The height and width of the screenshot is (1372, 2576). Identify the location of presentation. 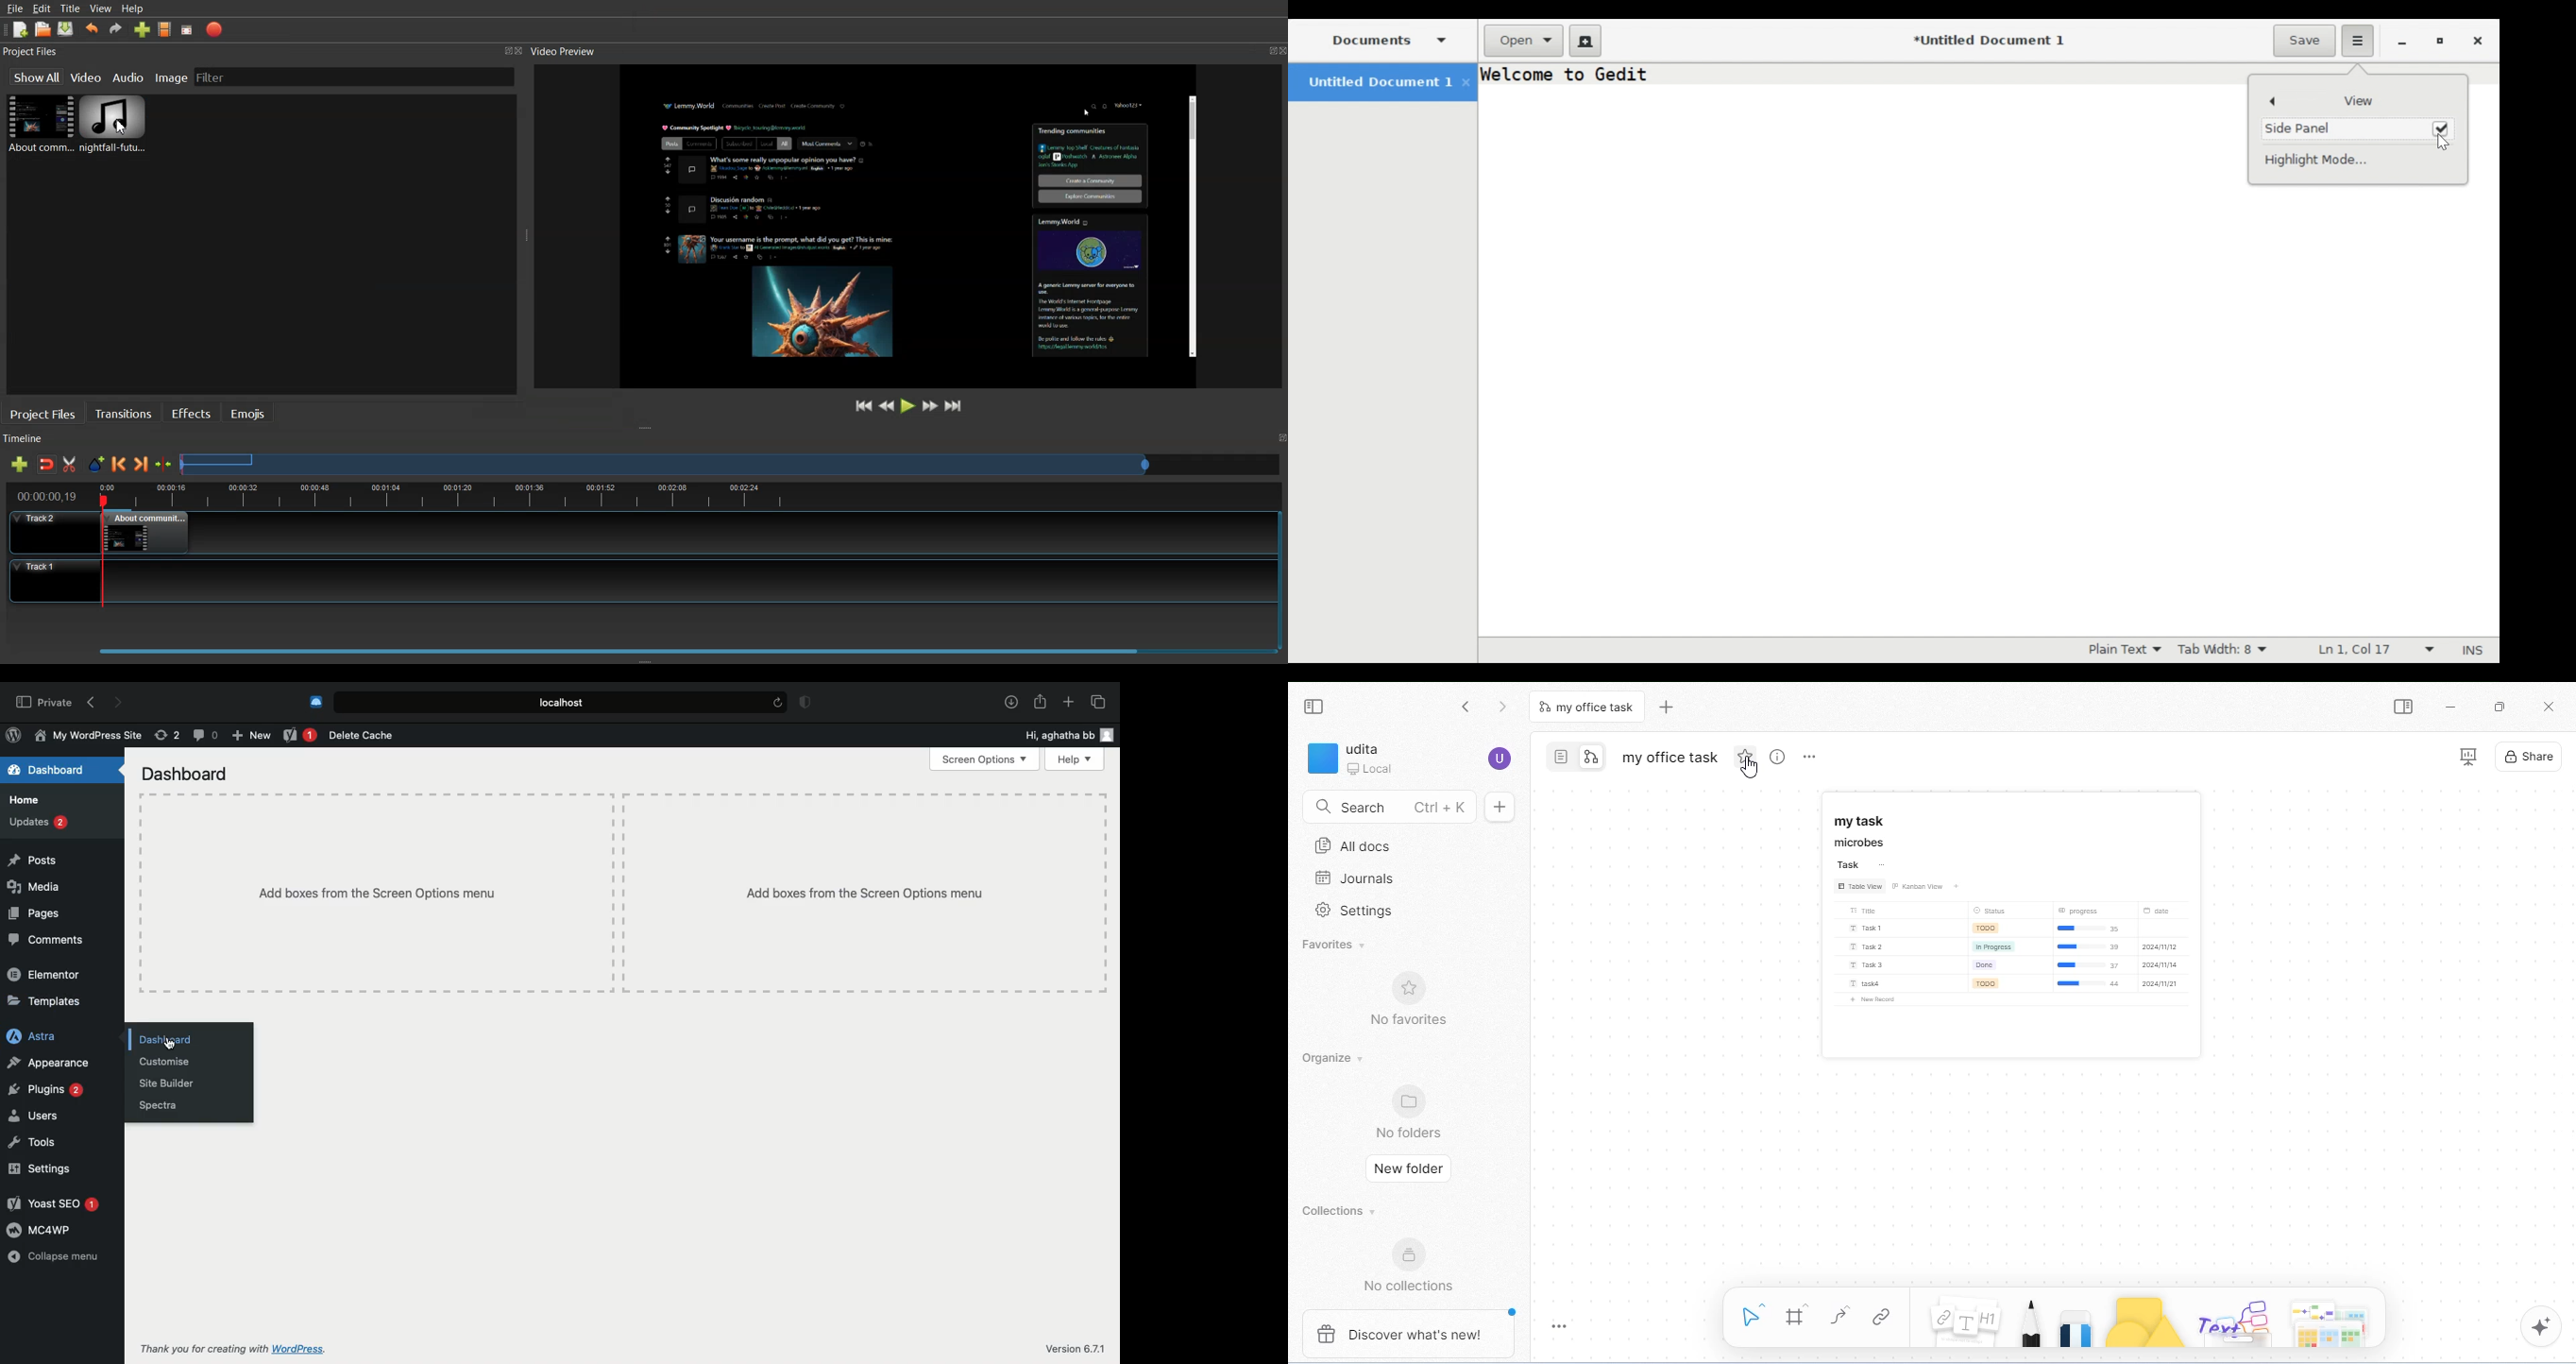
(2467, 759).